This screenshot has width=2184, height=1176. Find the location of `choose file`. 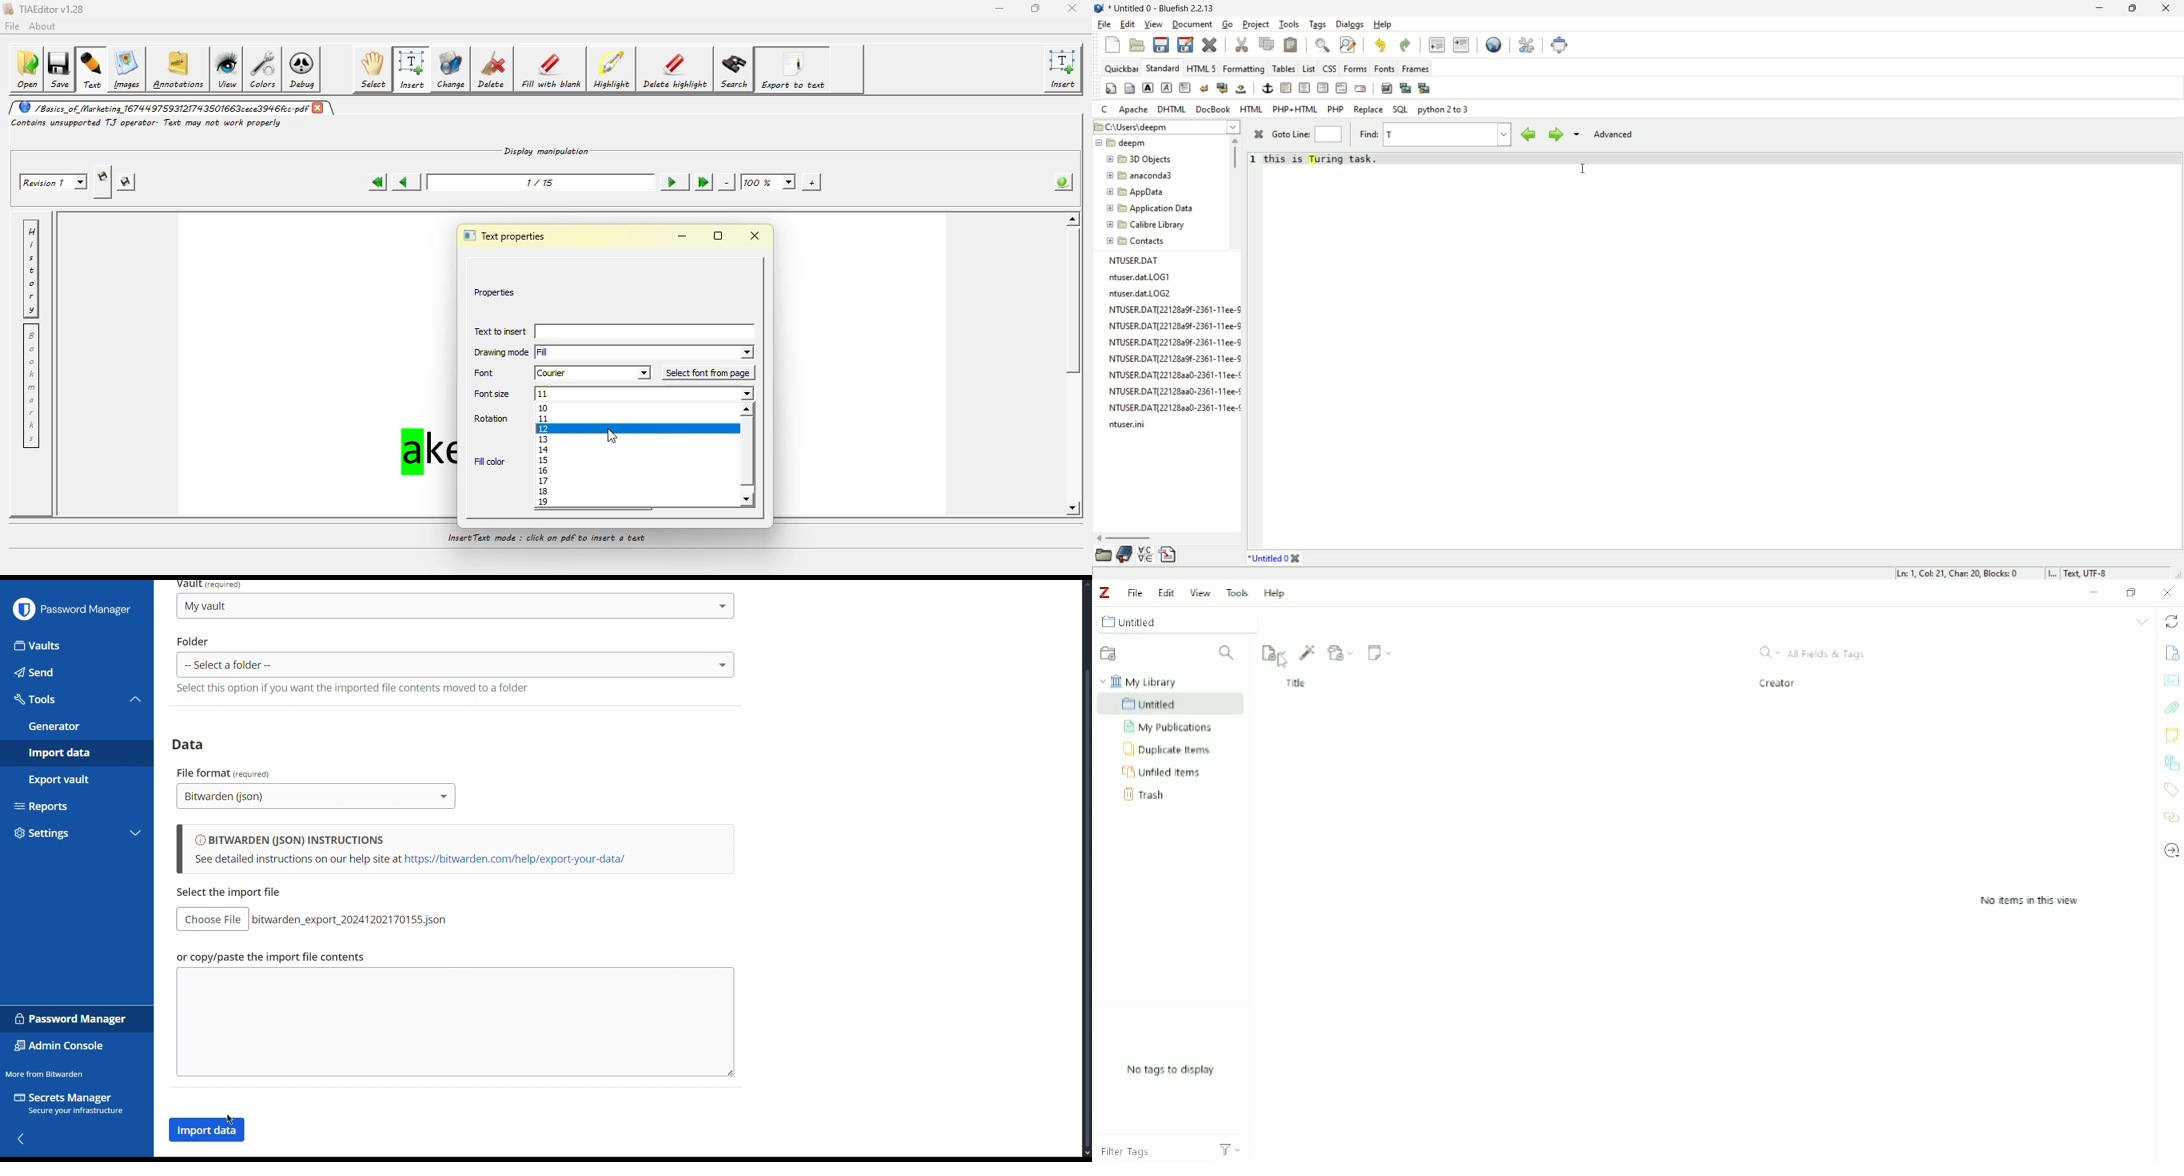

choose file is located at coordinates (212, 920).